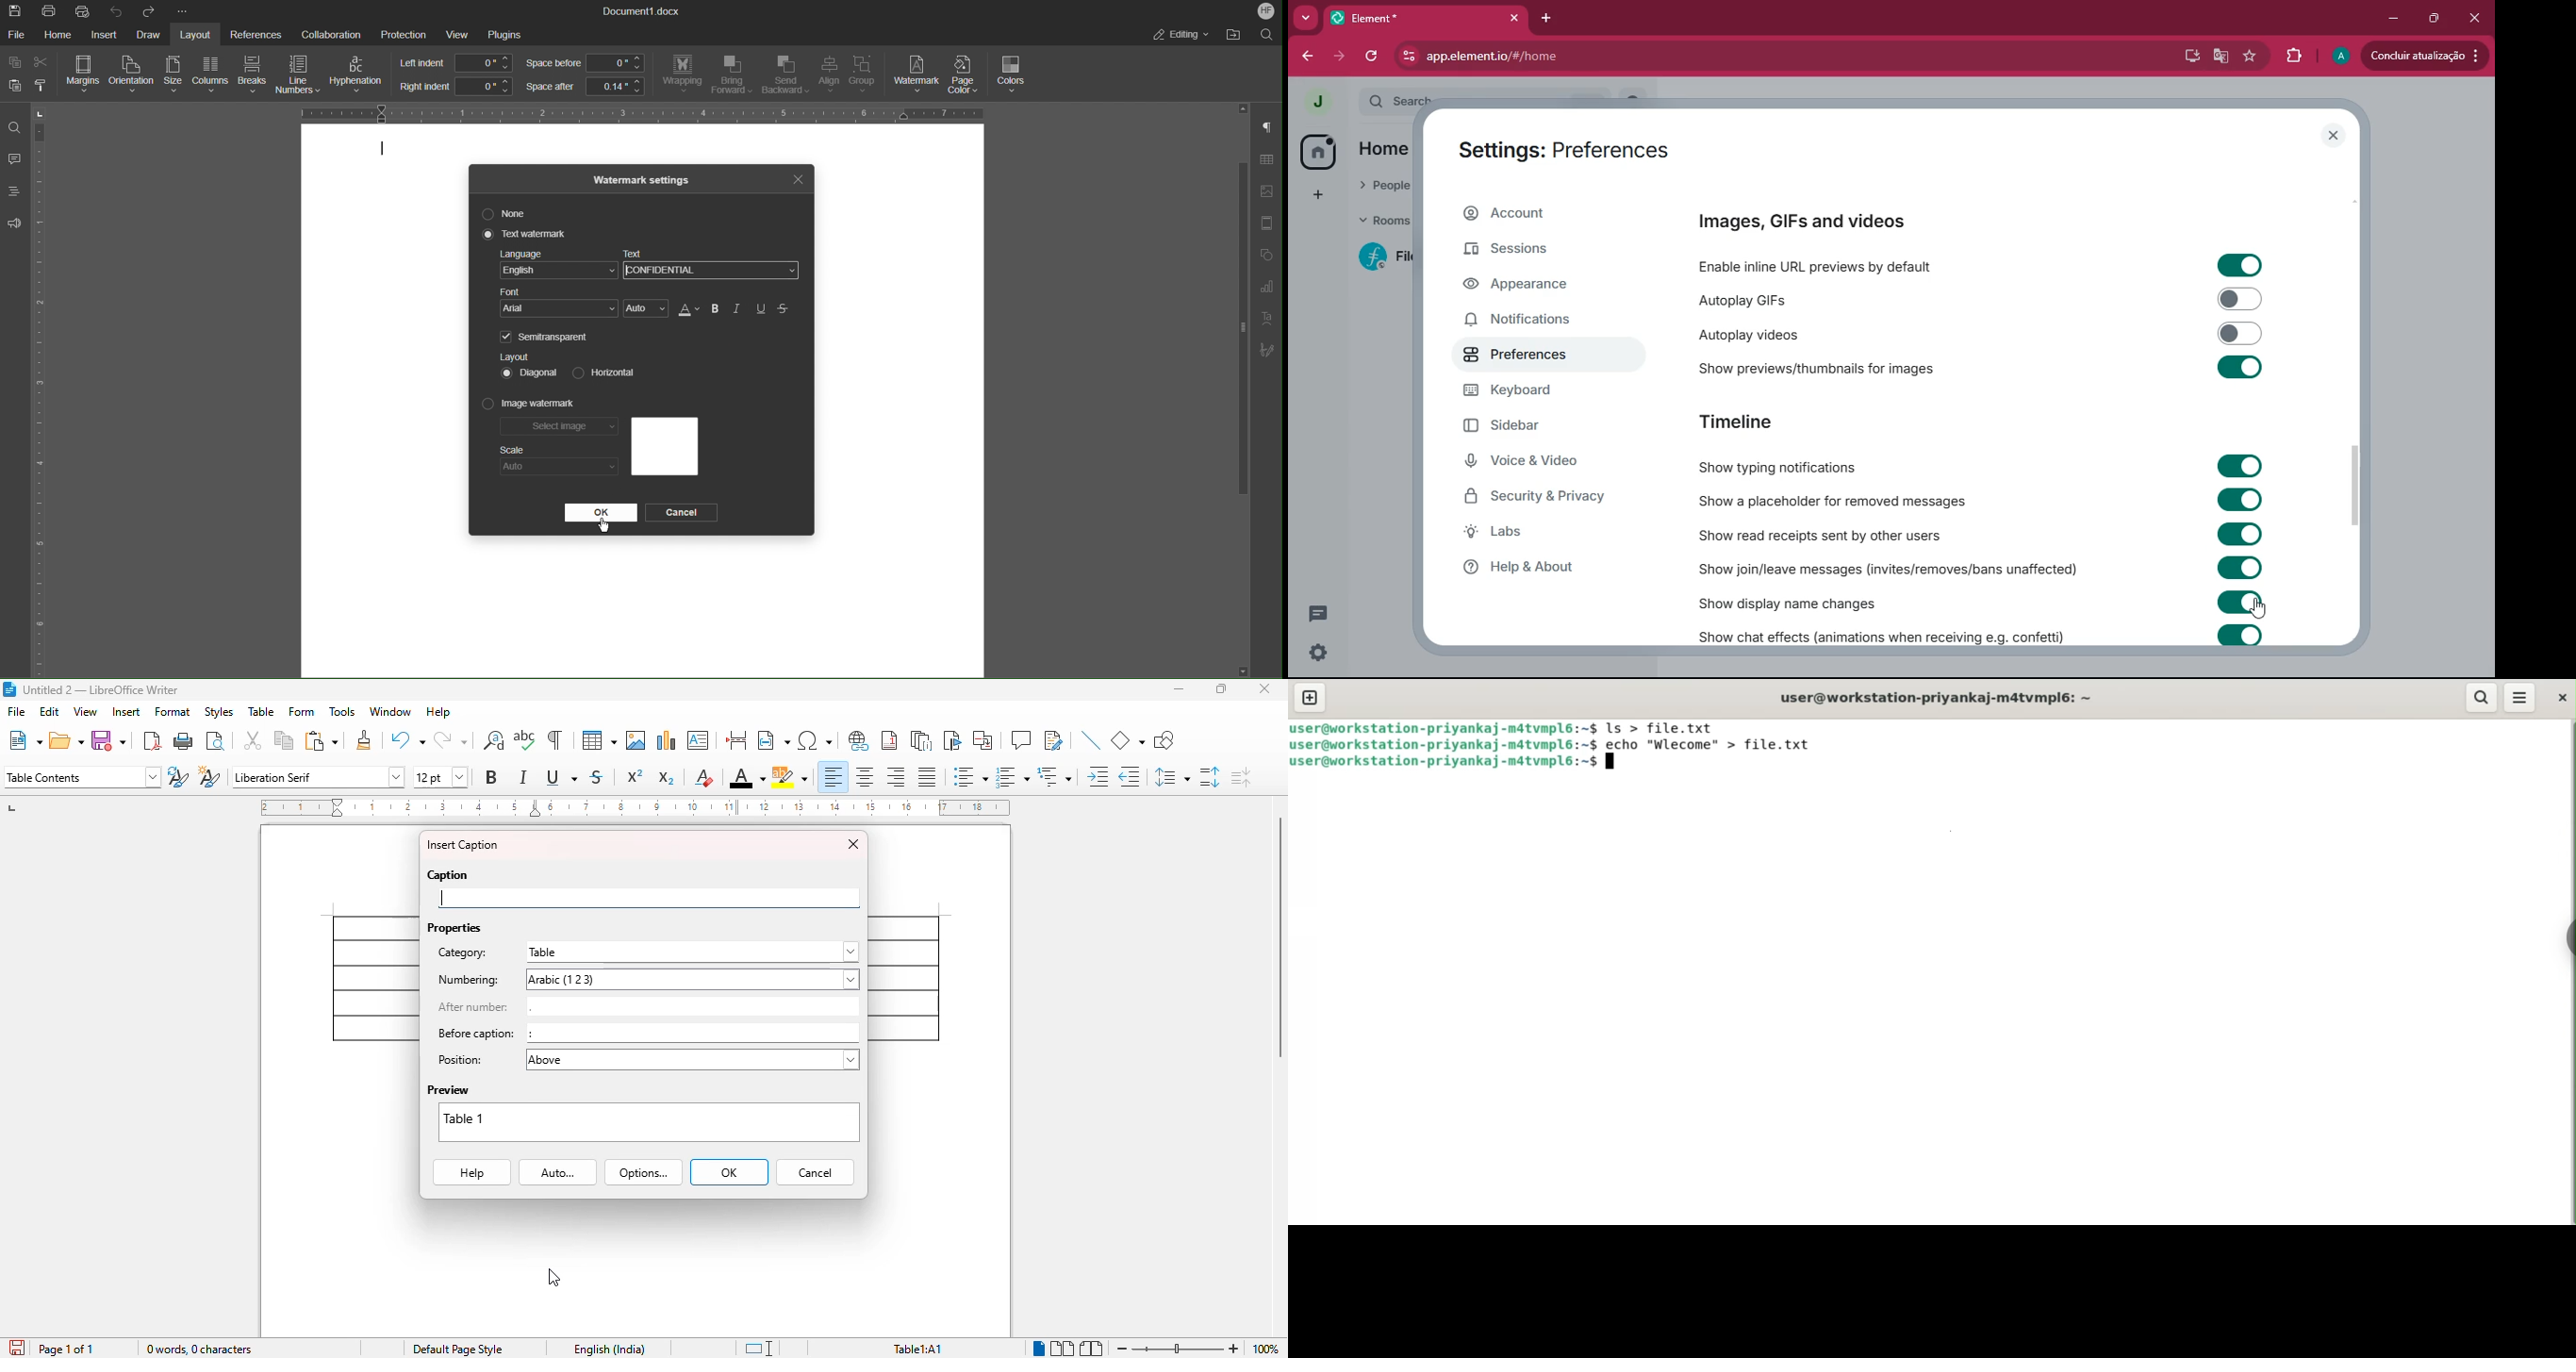 The height and width of the screenshot is (1372, 2576). What do you see at coordinates (735, 739) in the screenshot?
I see `insert page break` at bounding box center [735, 739].